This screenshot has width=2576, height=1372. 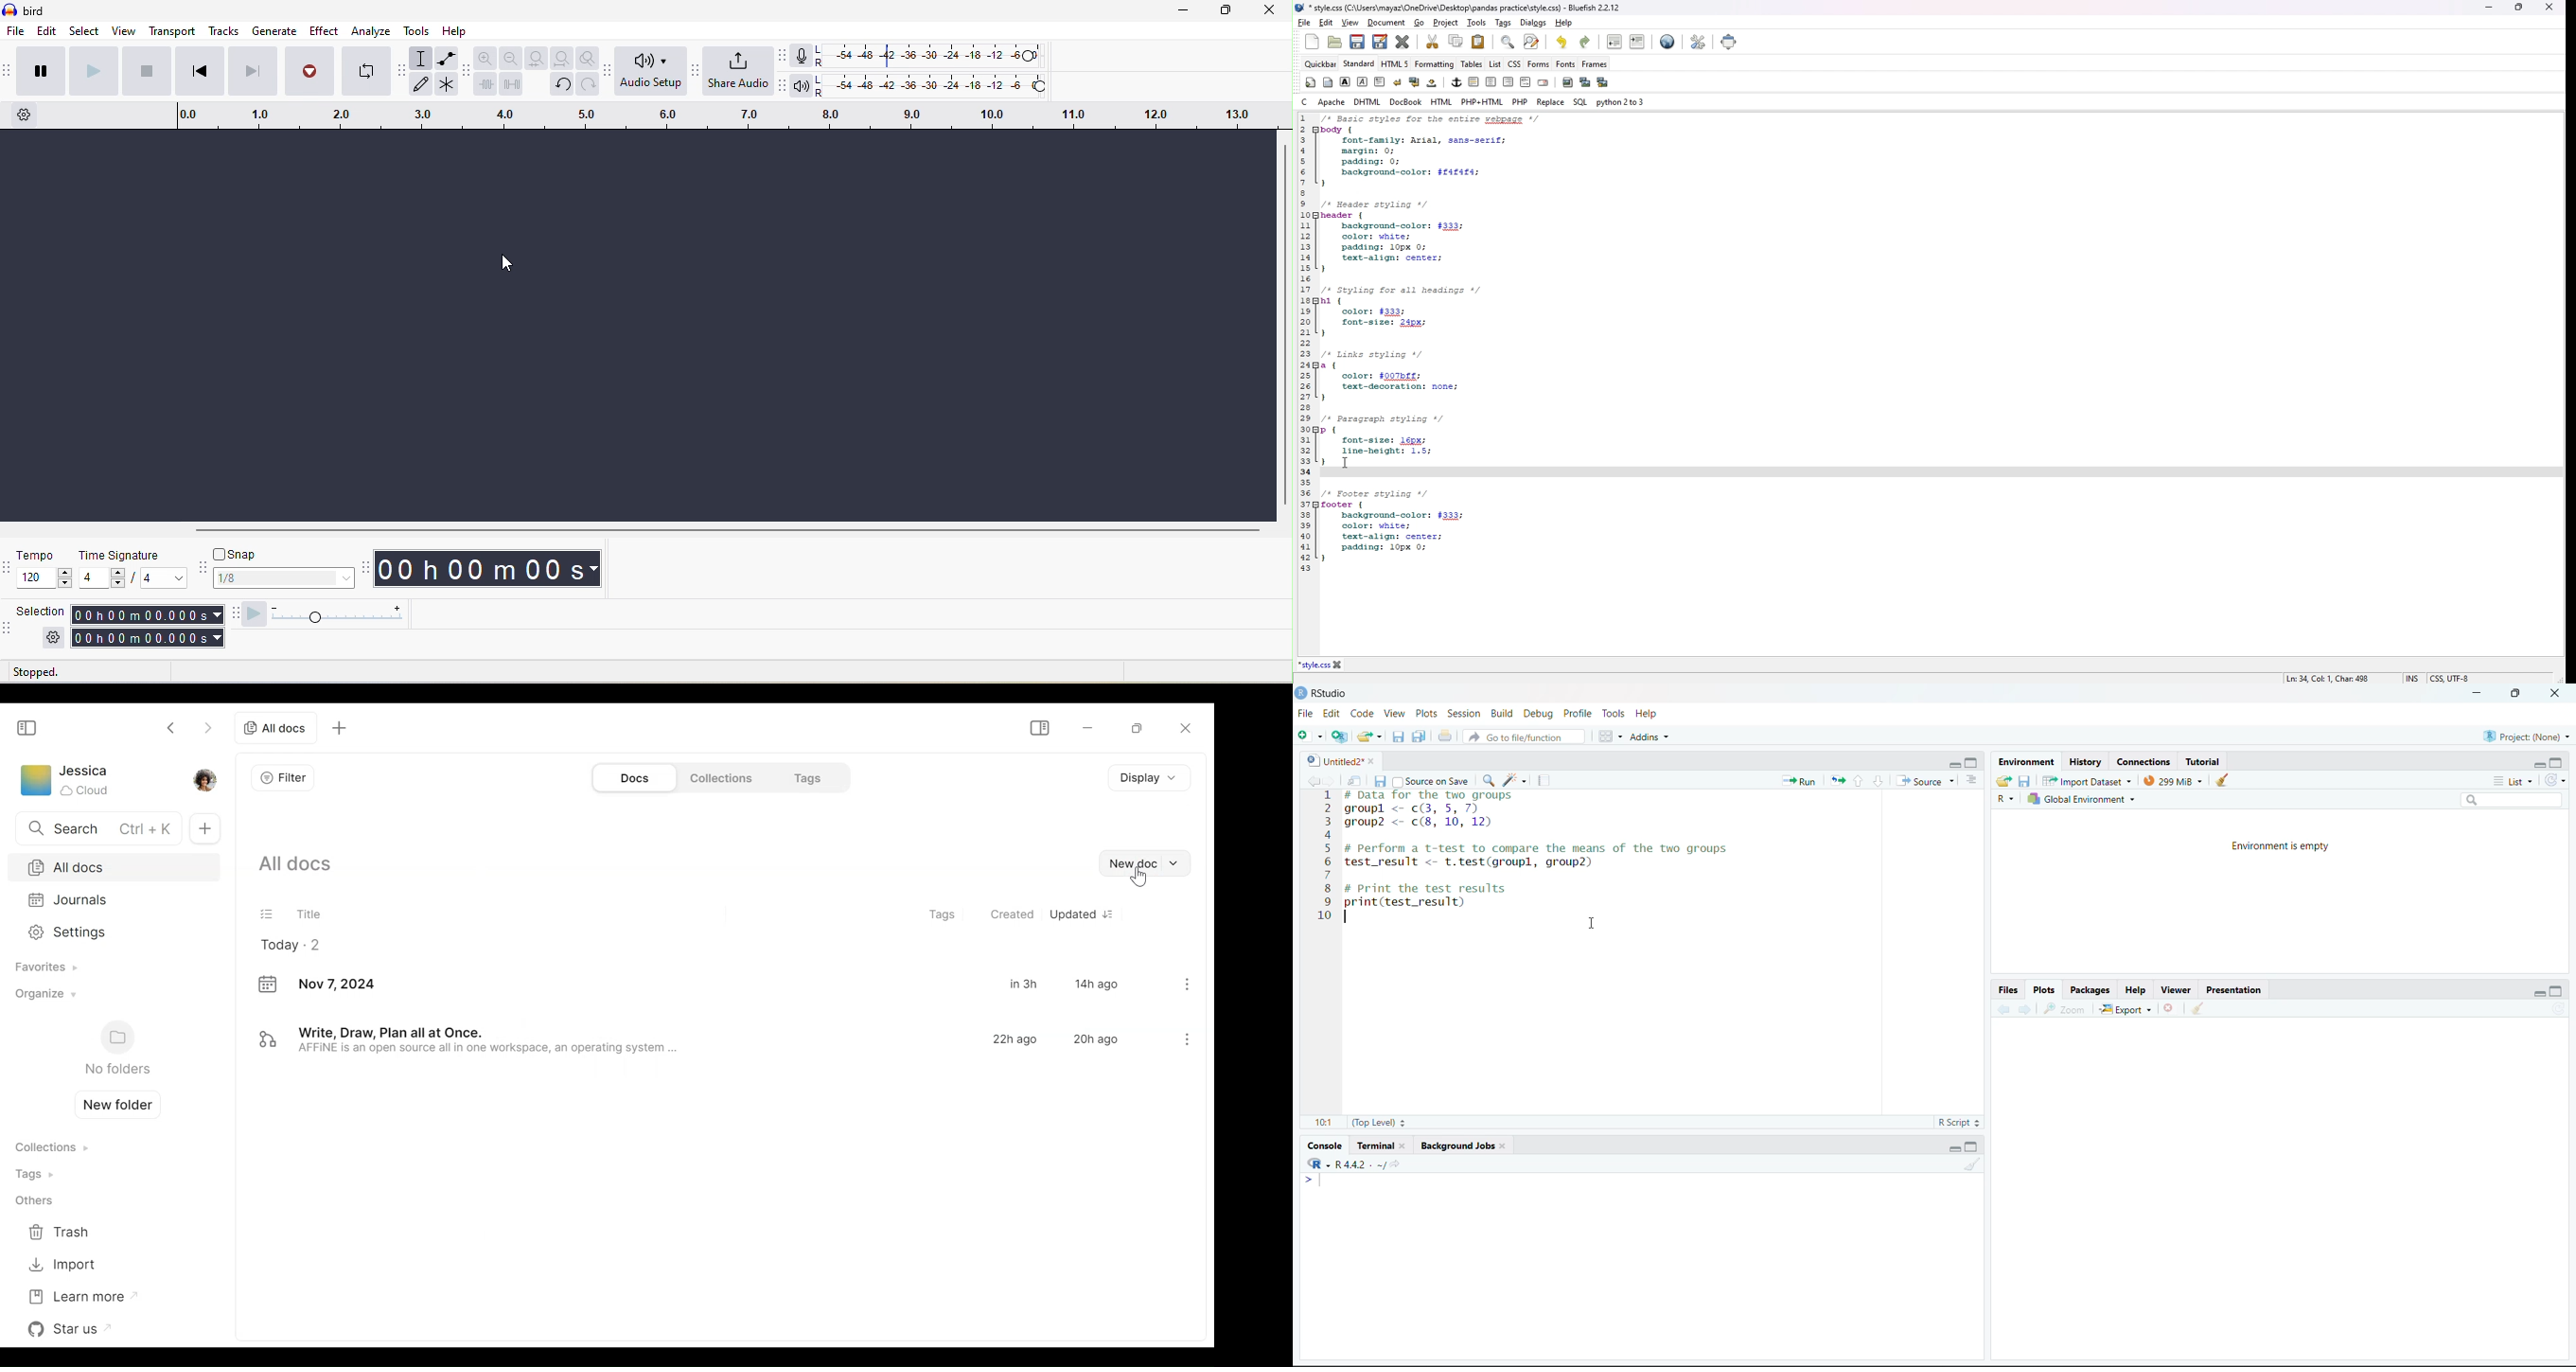 I want to click on tempo, so click(x=46, y=578).